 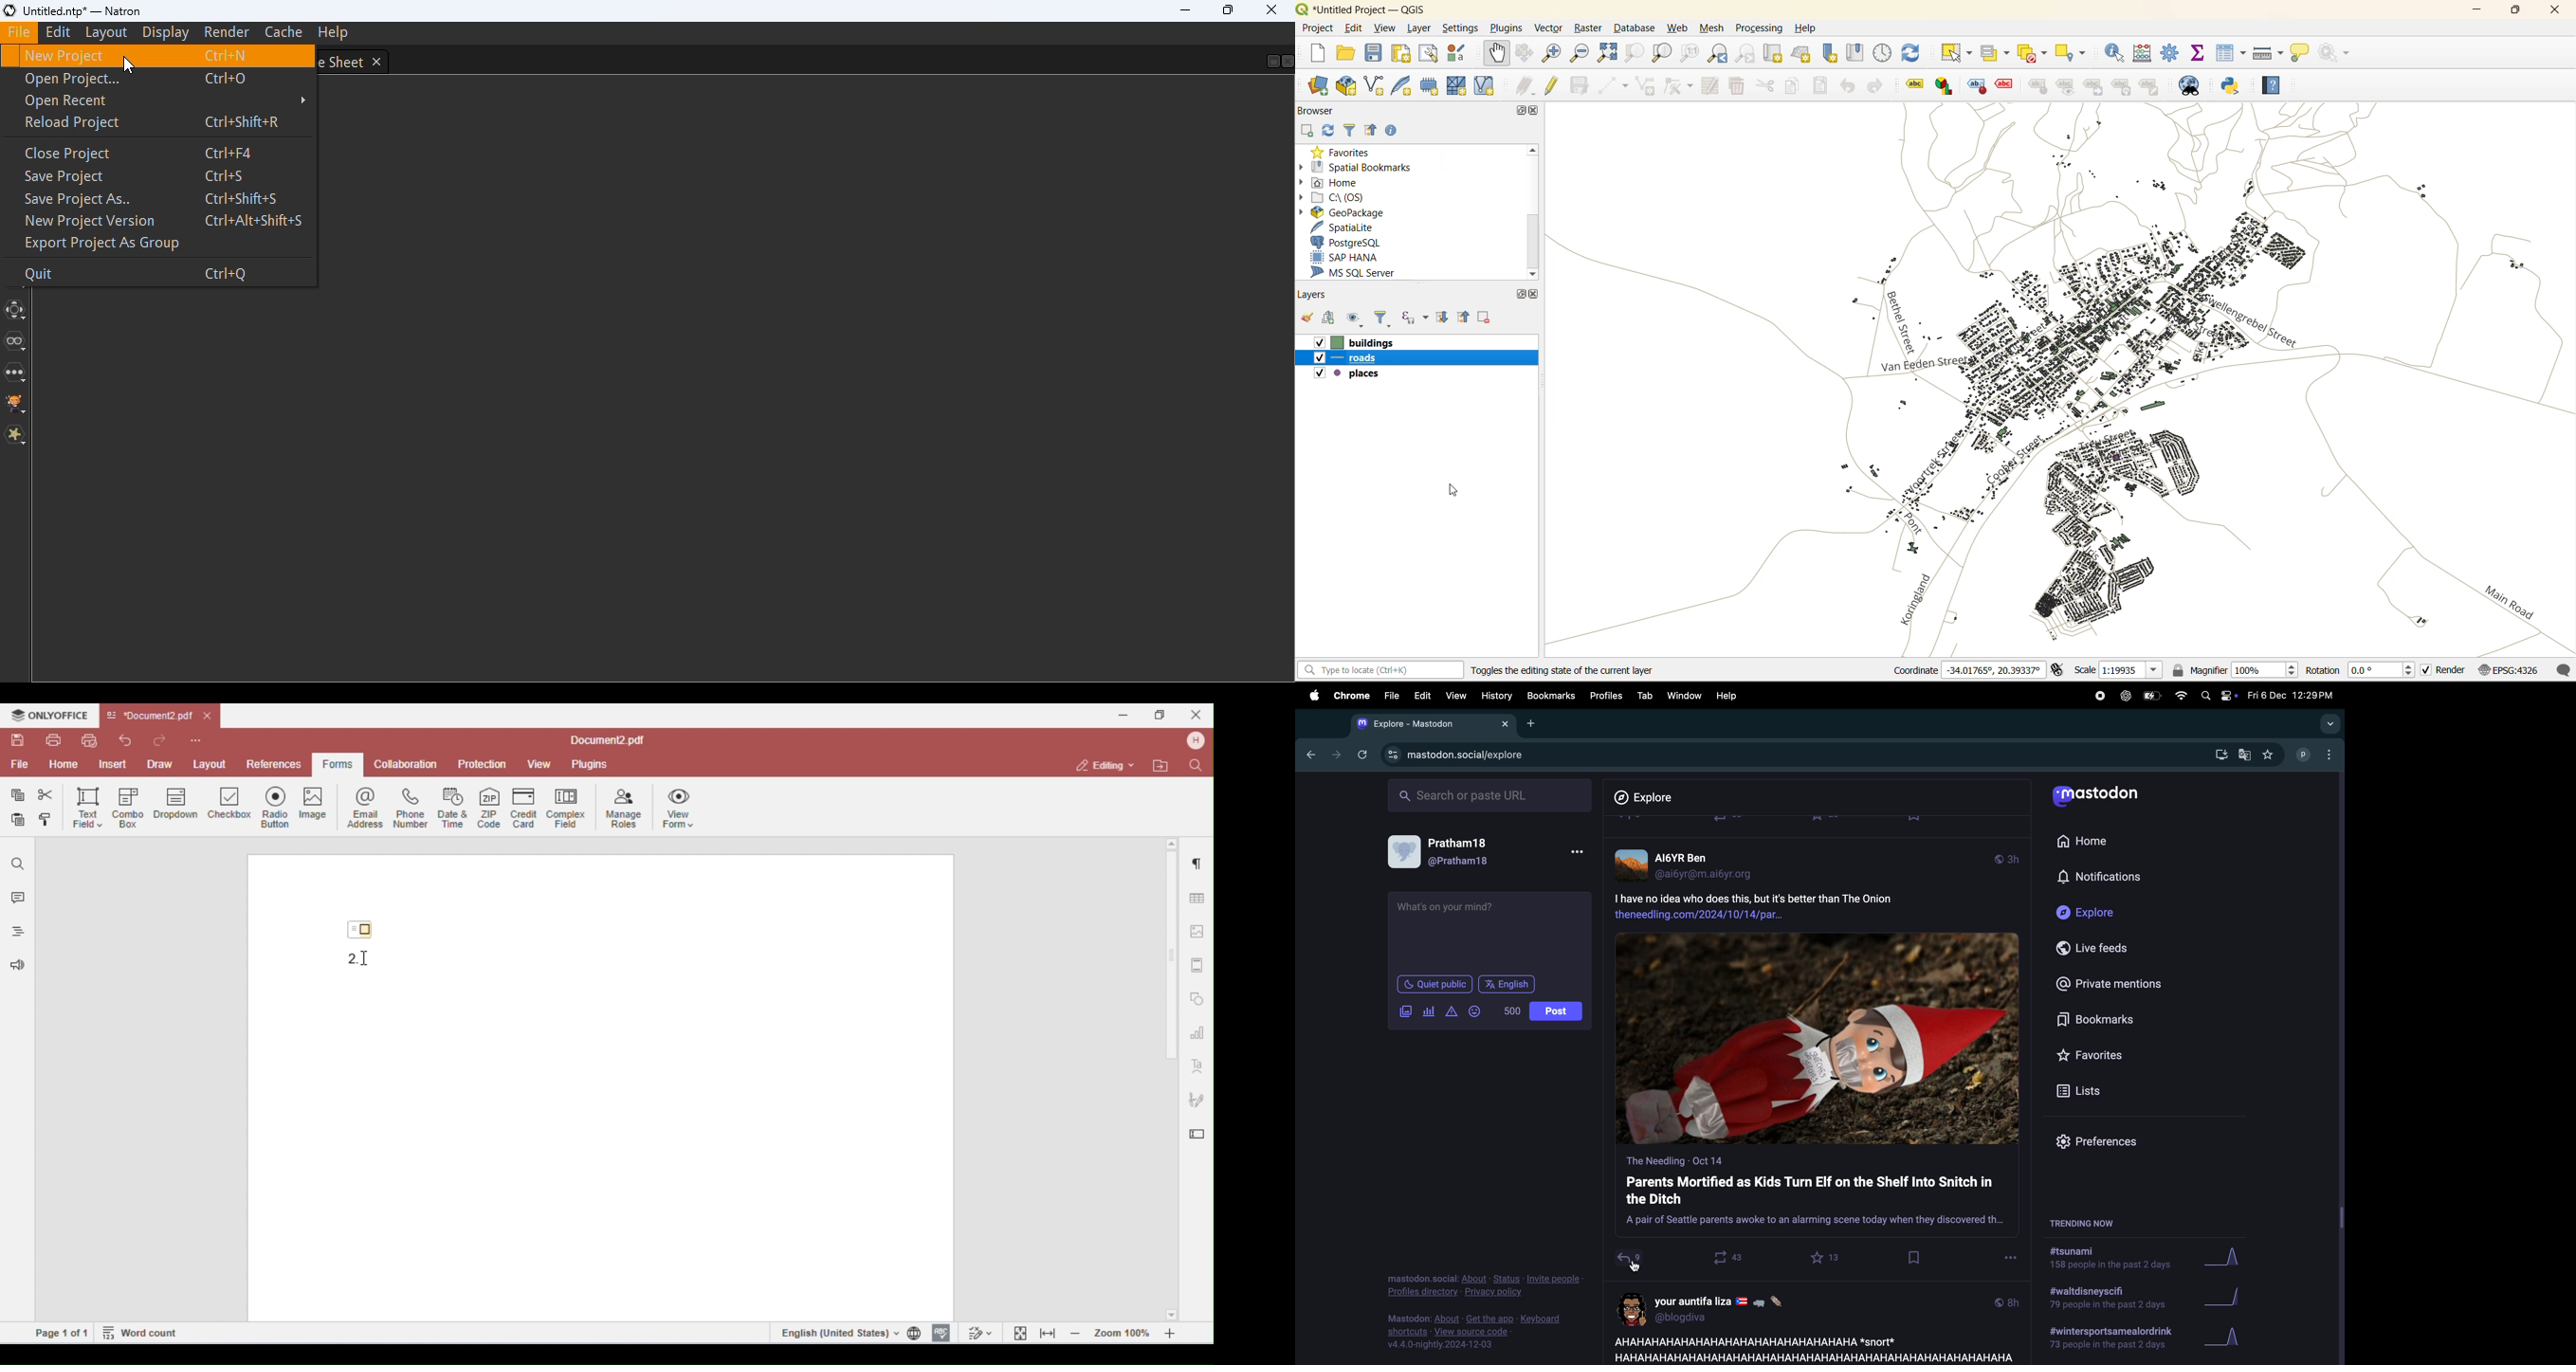 I want to click on web, so click(x=1681, y=28).